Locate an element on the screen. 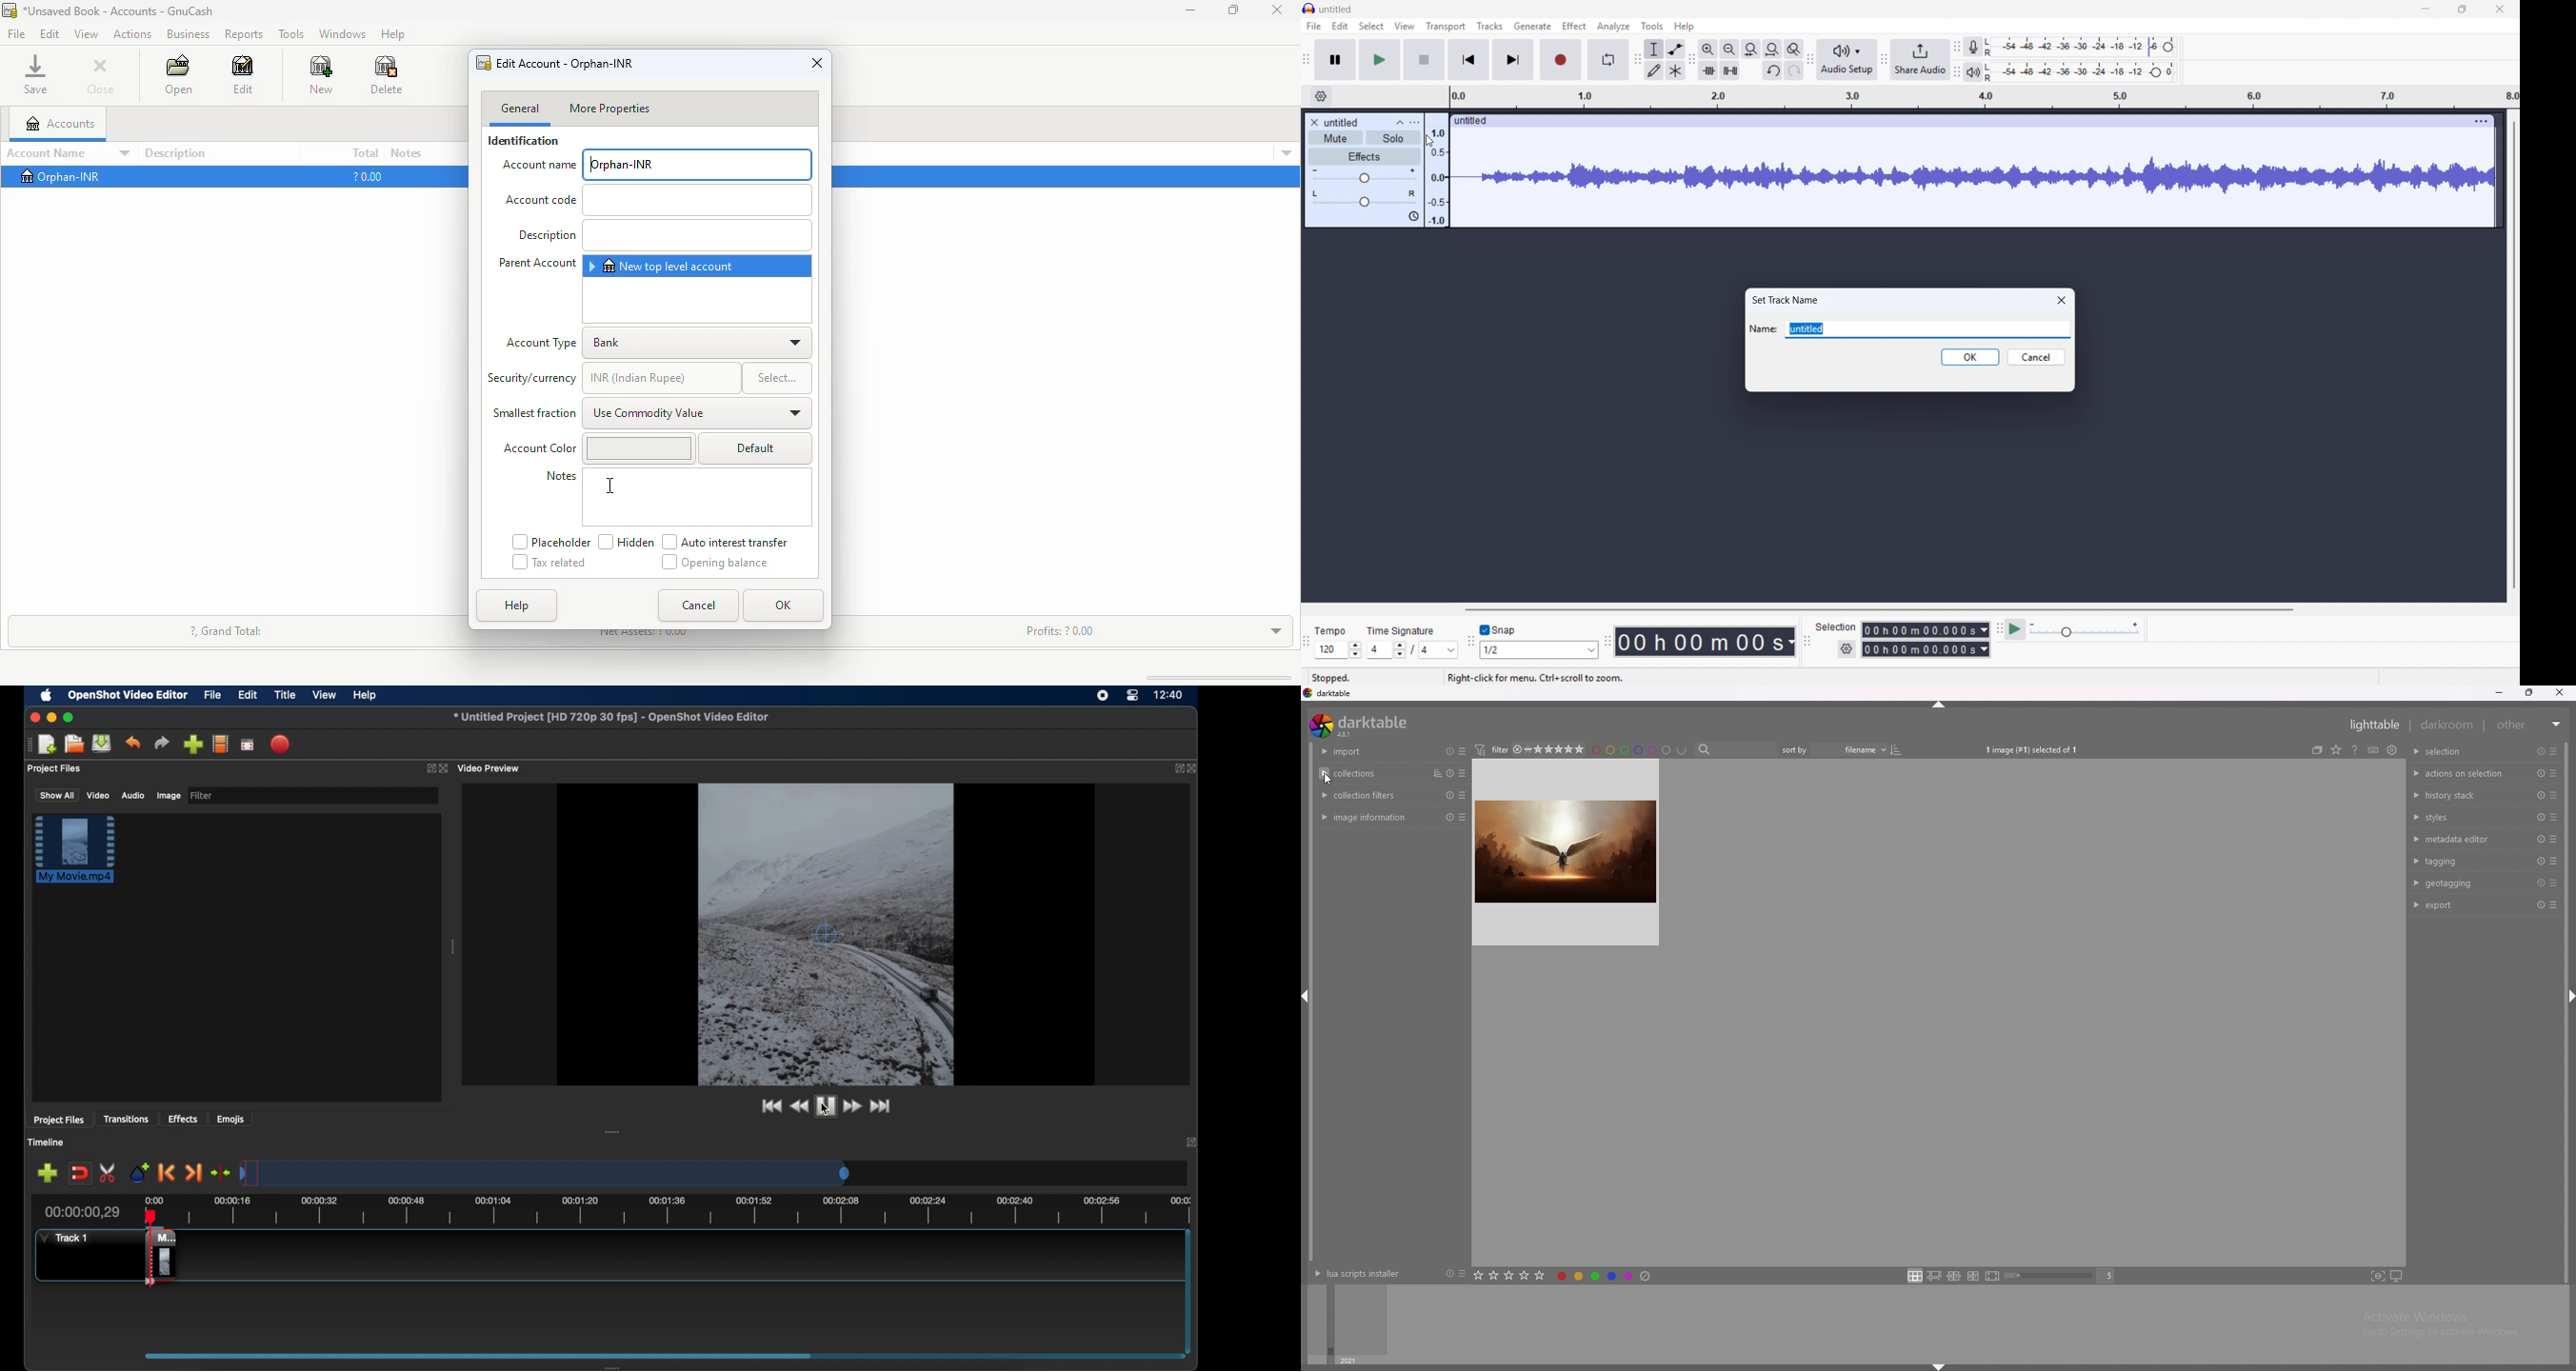 This screenshot has height=1372, width=2576. Edit  is located at coordinates (1340, 27).